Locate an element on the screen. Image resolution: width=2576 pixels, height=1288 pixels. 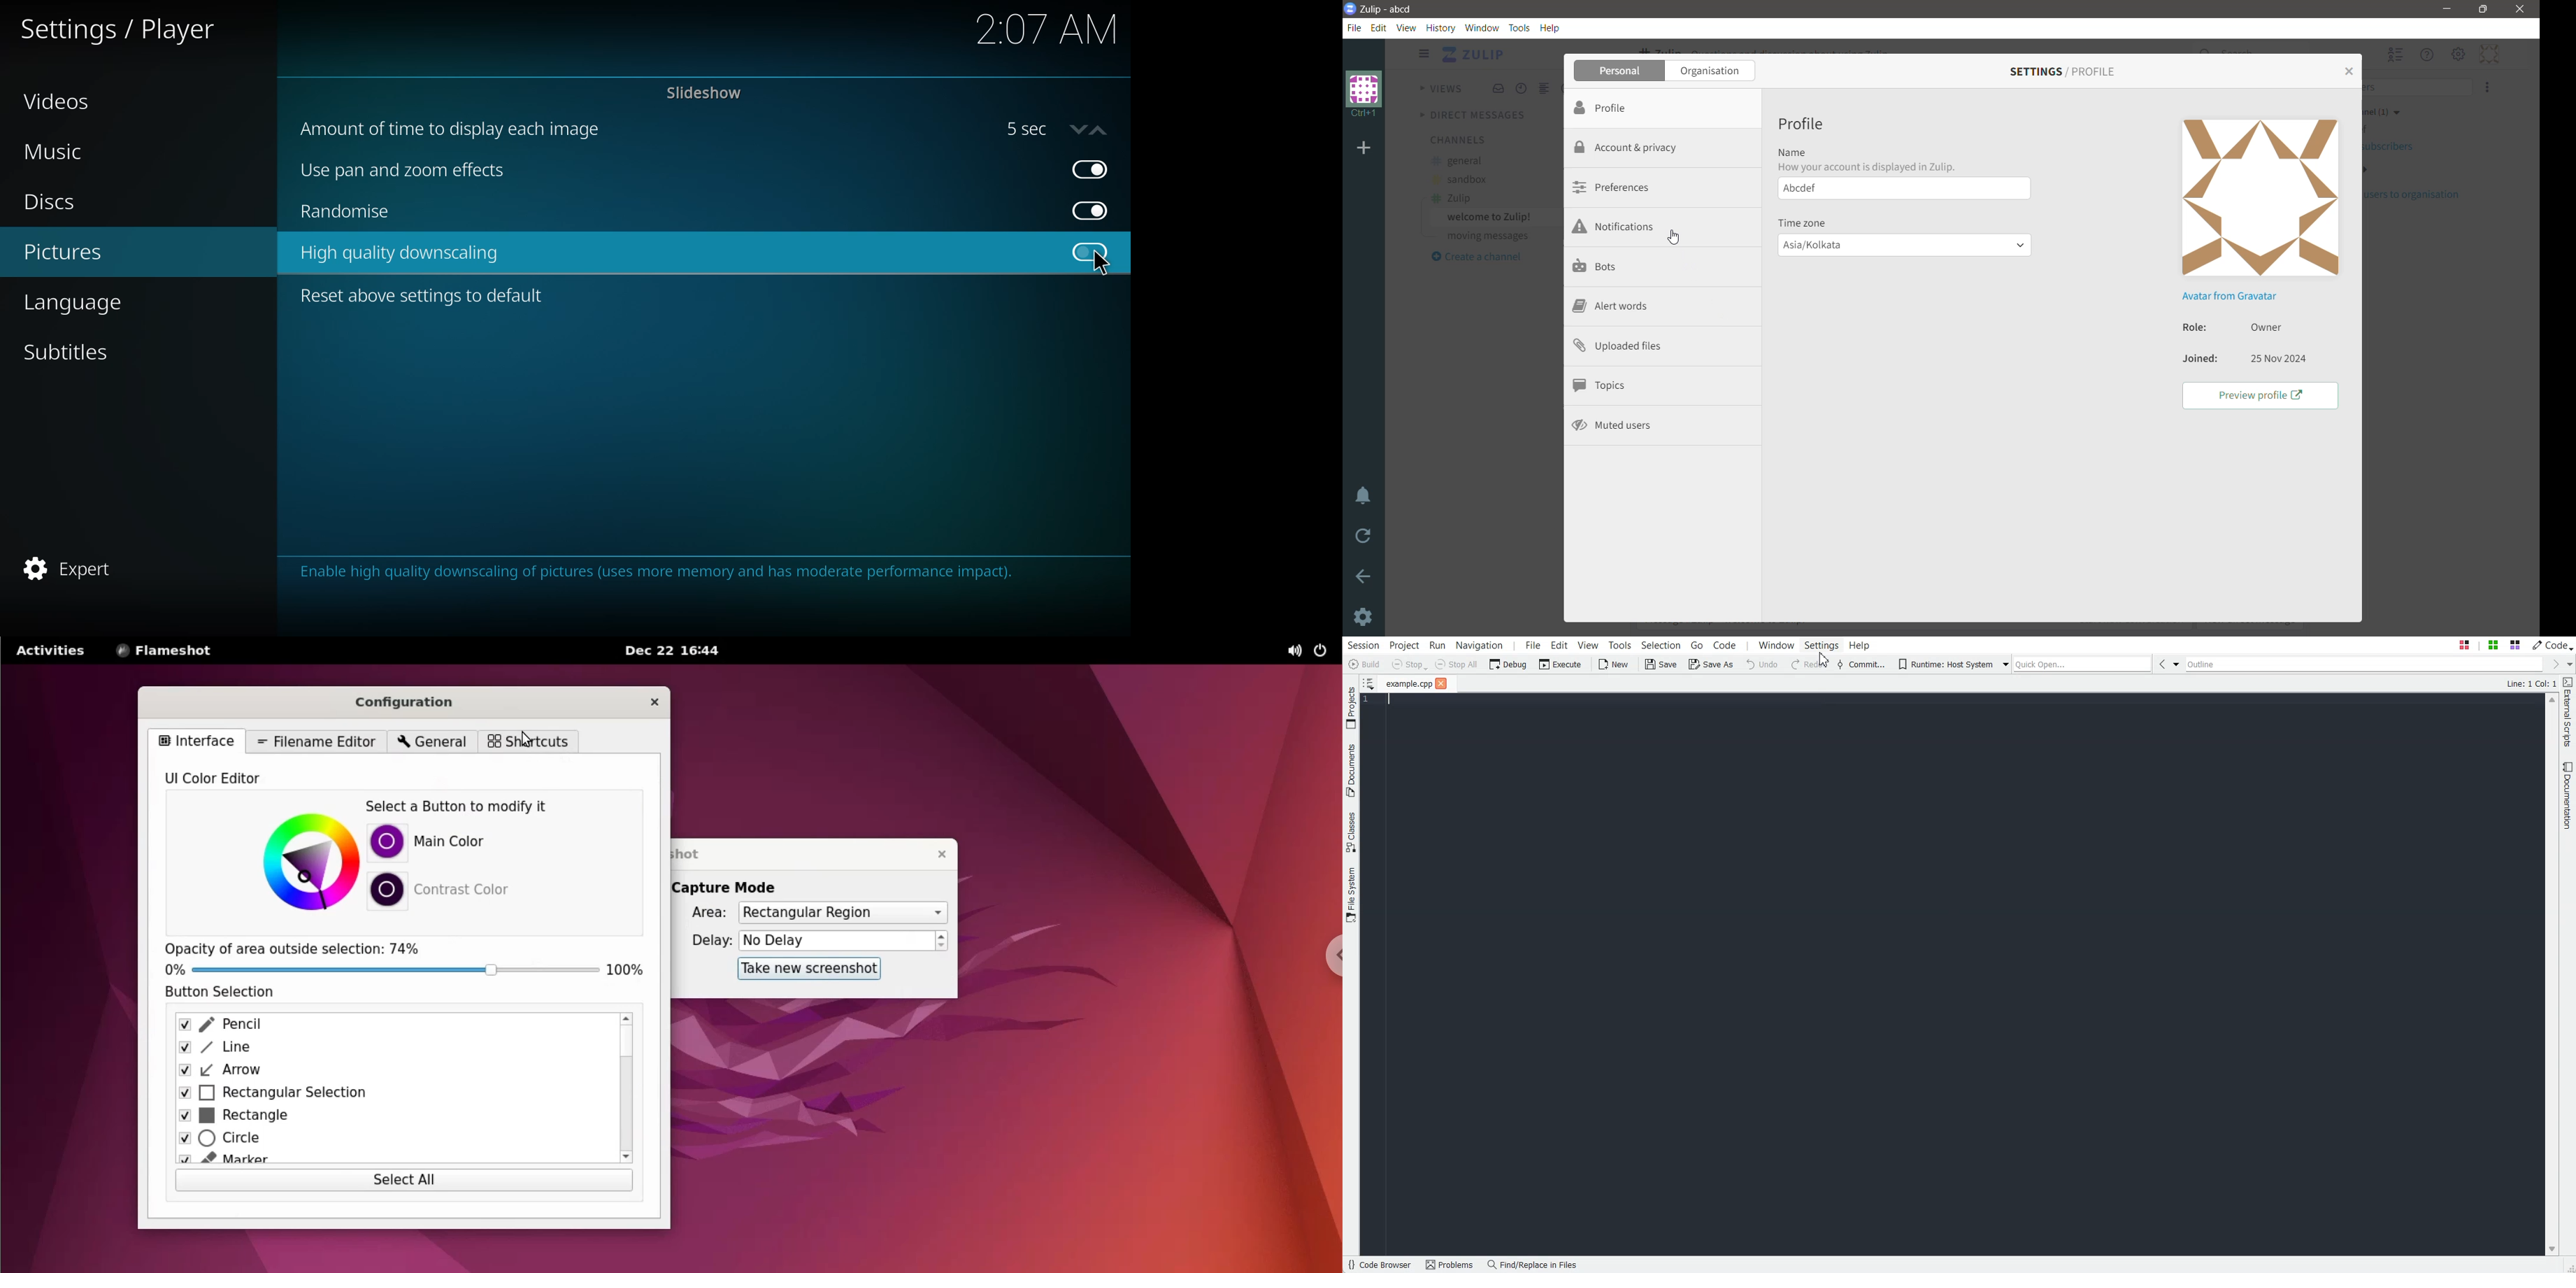
Profile is located at coordinates (1620, 108).